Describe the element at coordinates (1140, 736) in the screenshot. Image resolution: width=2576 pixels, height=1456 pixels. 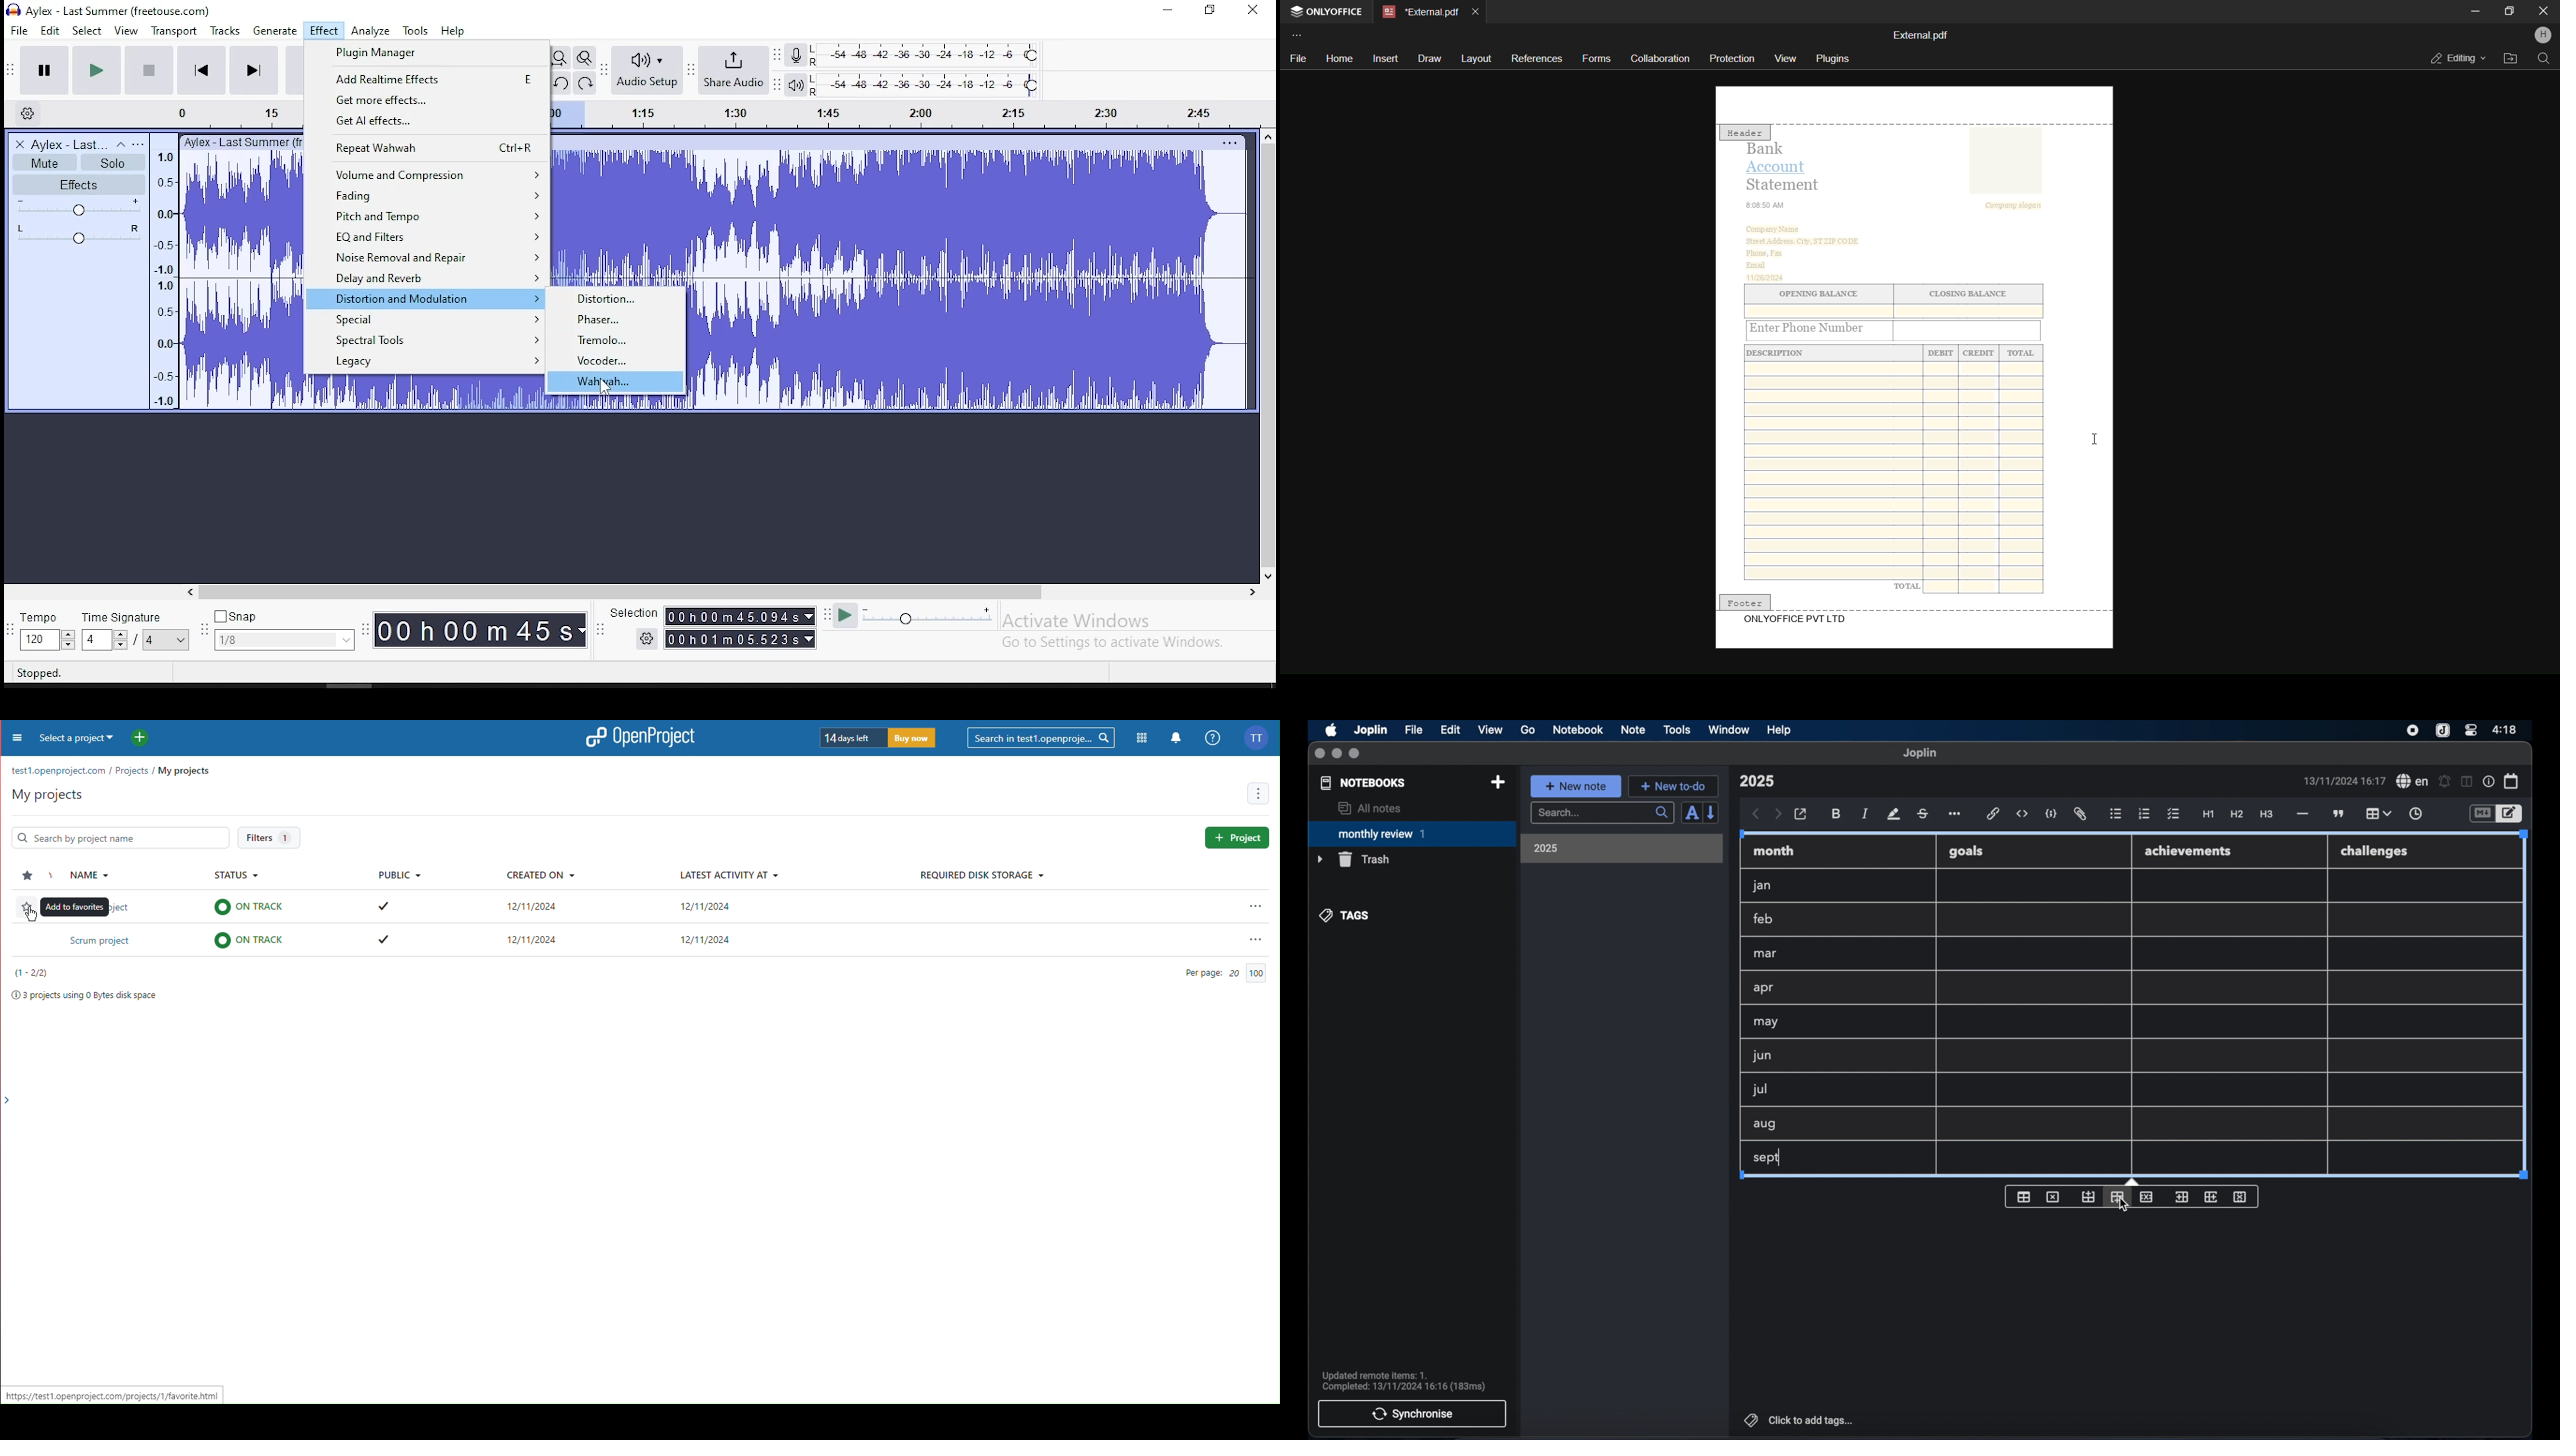
I see `Modules` at that location.